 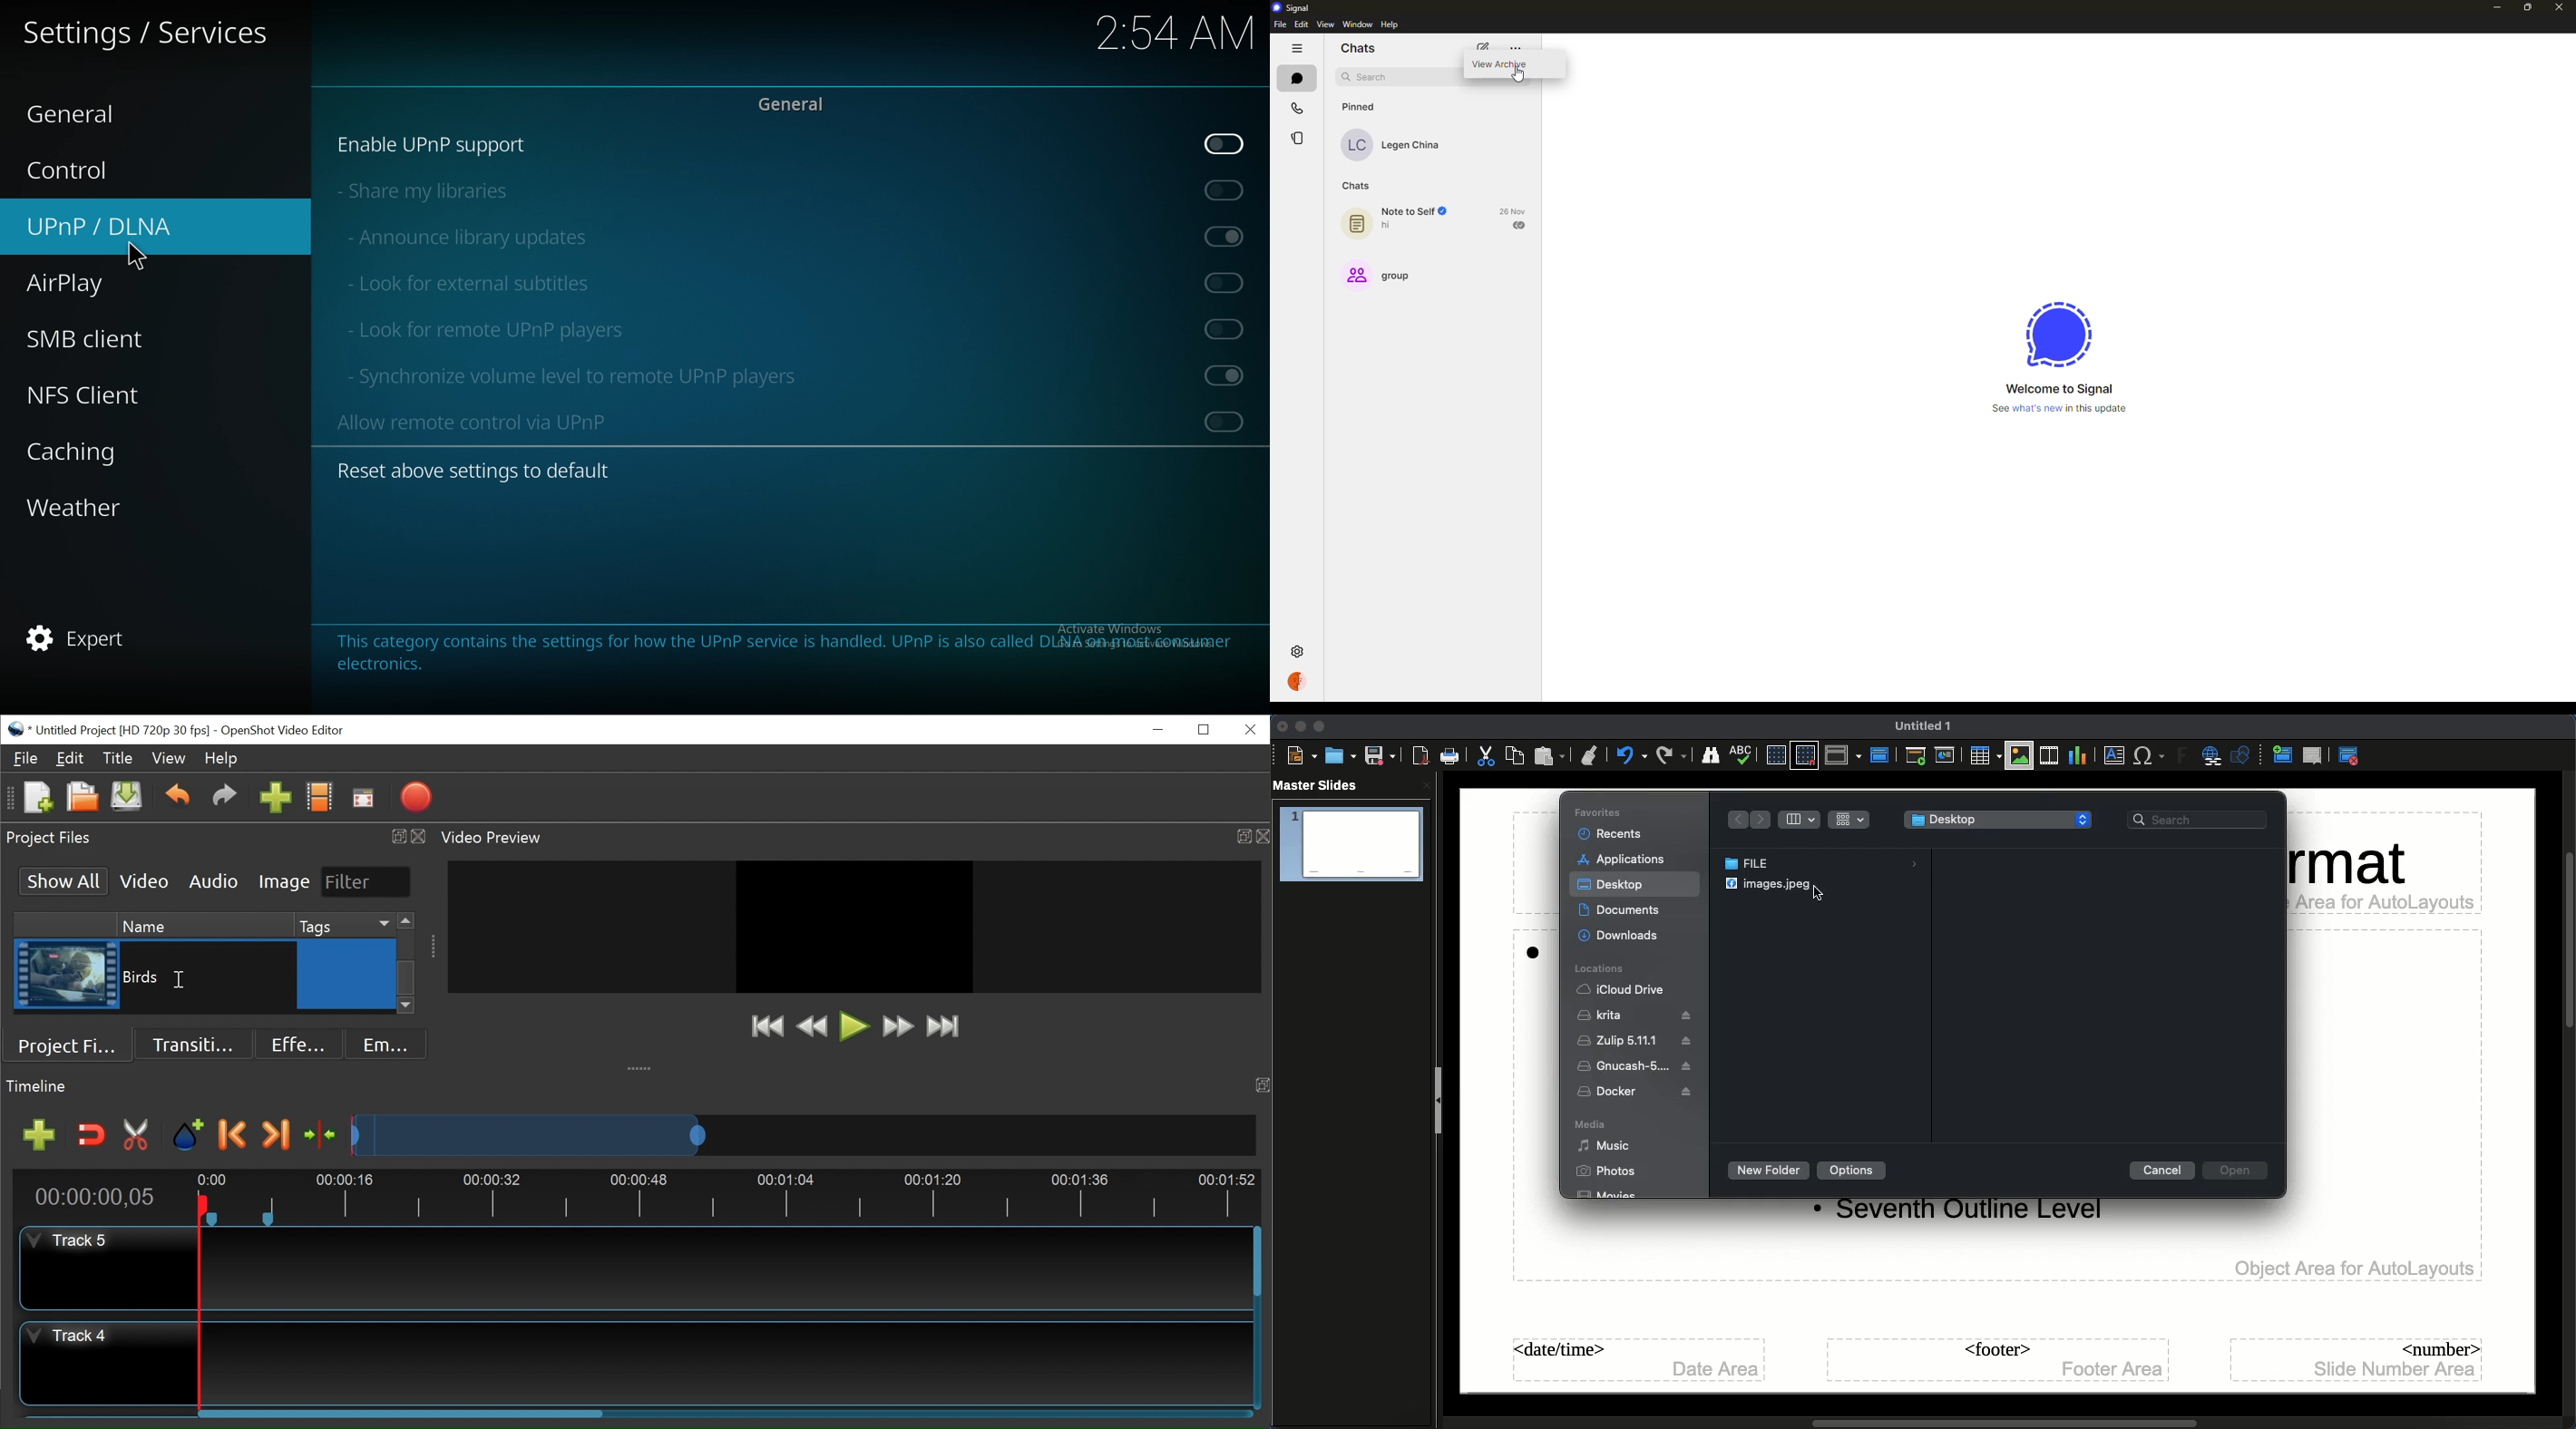 I want to click on smb client, so click(x=106, y=339).